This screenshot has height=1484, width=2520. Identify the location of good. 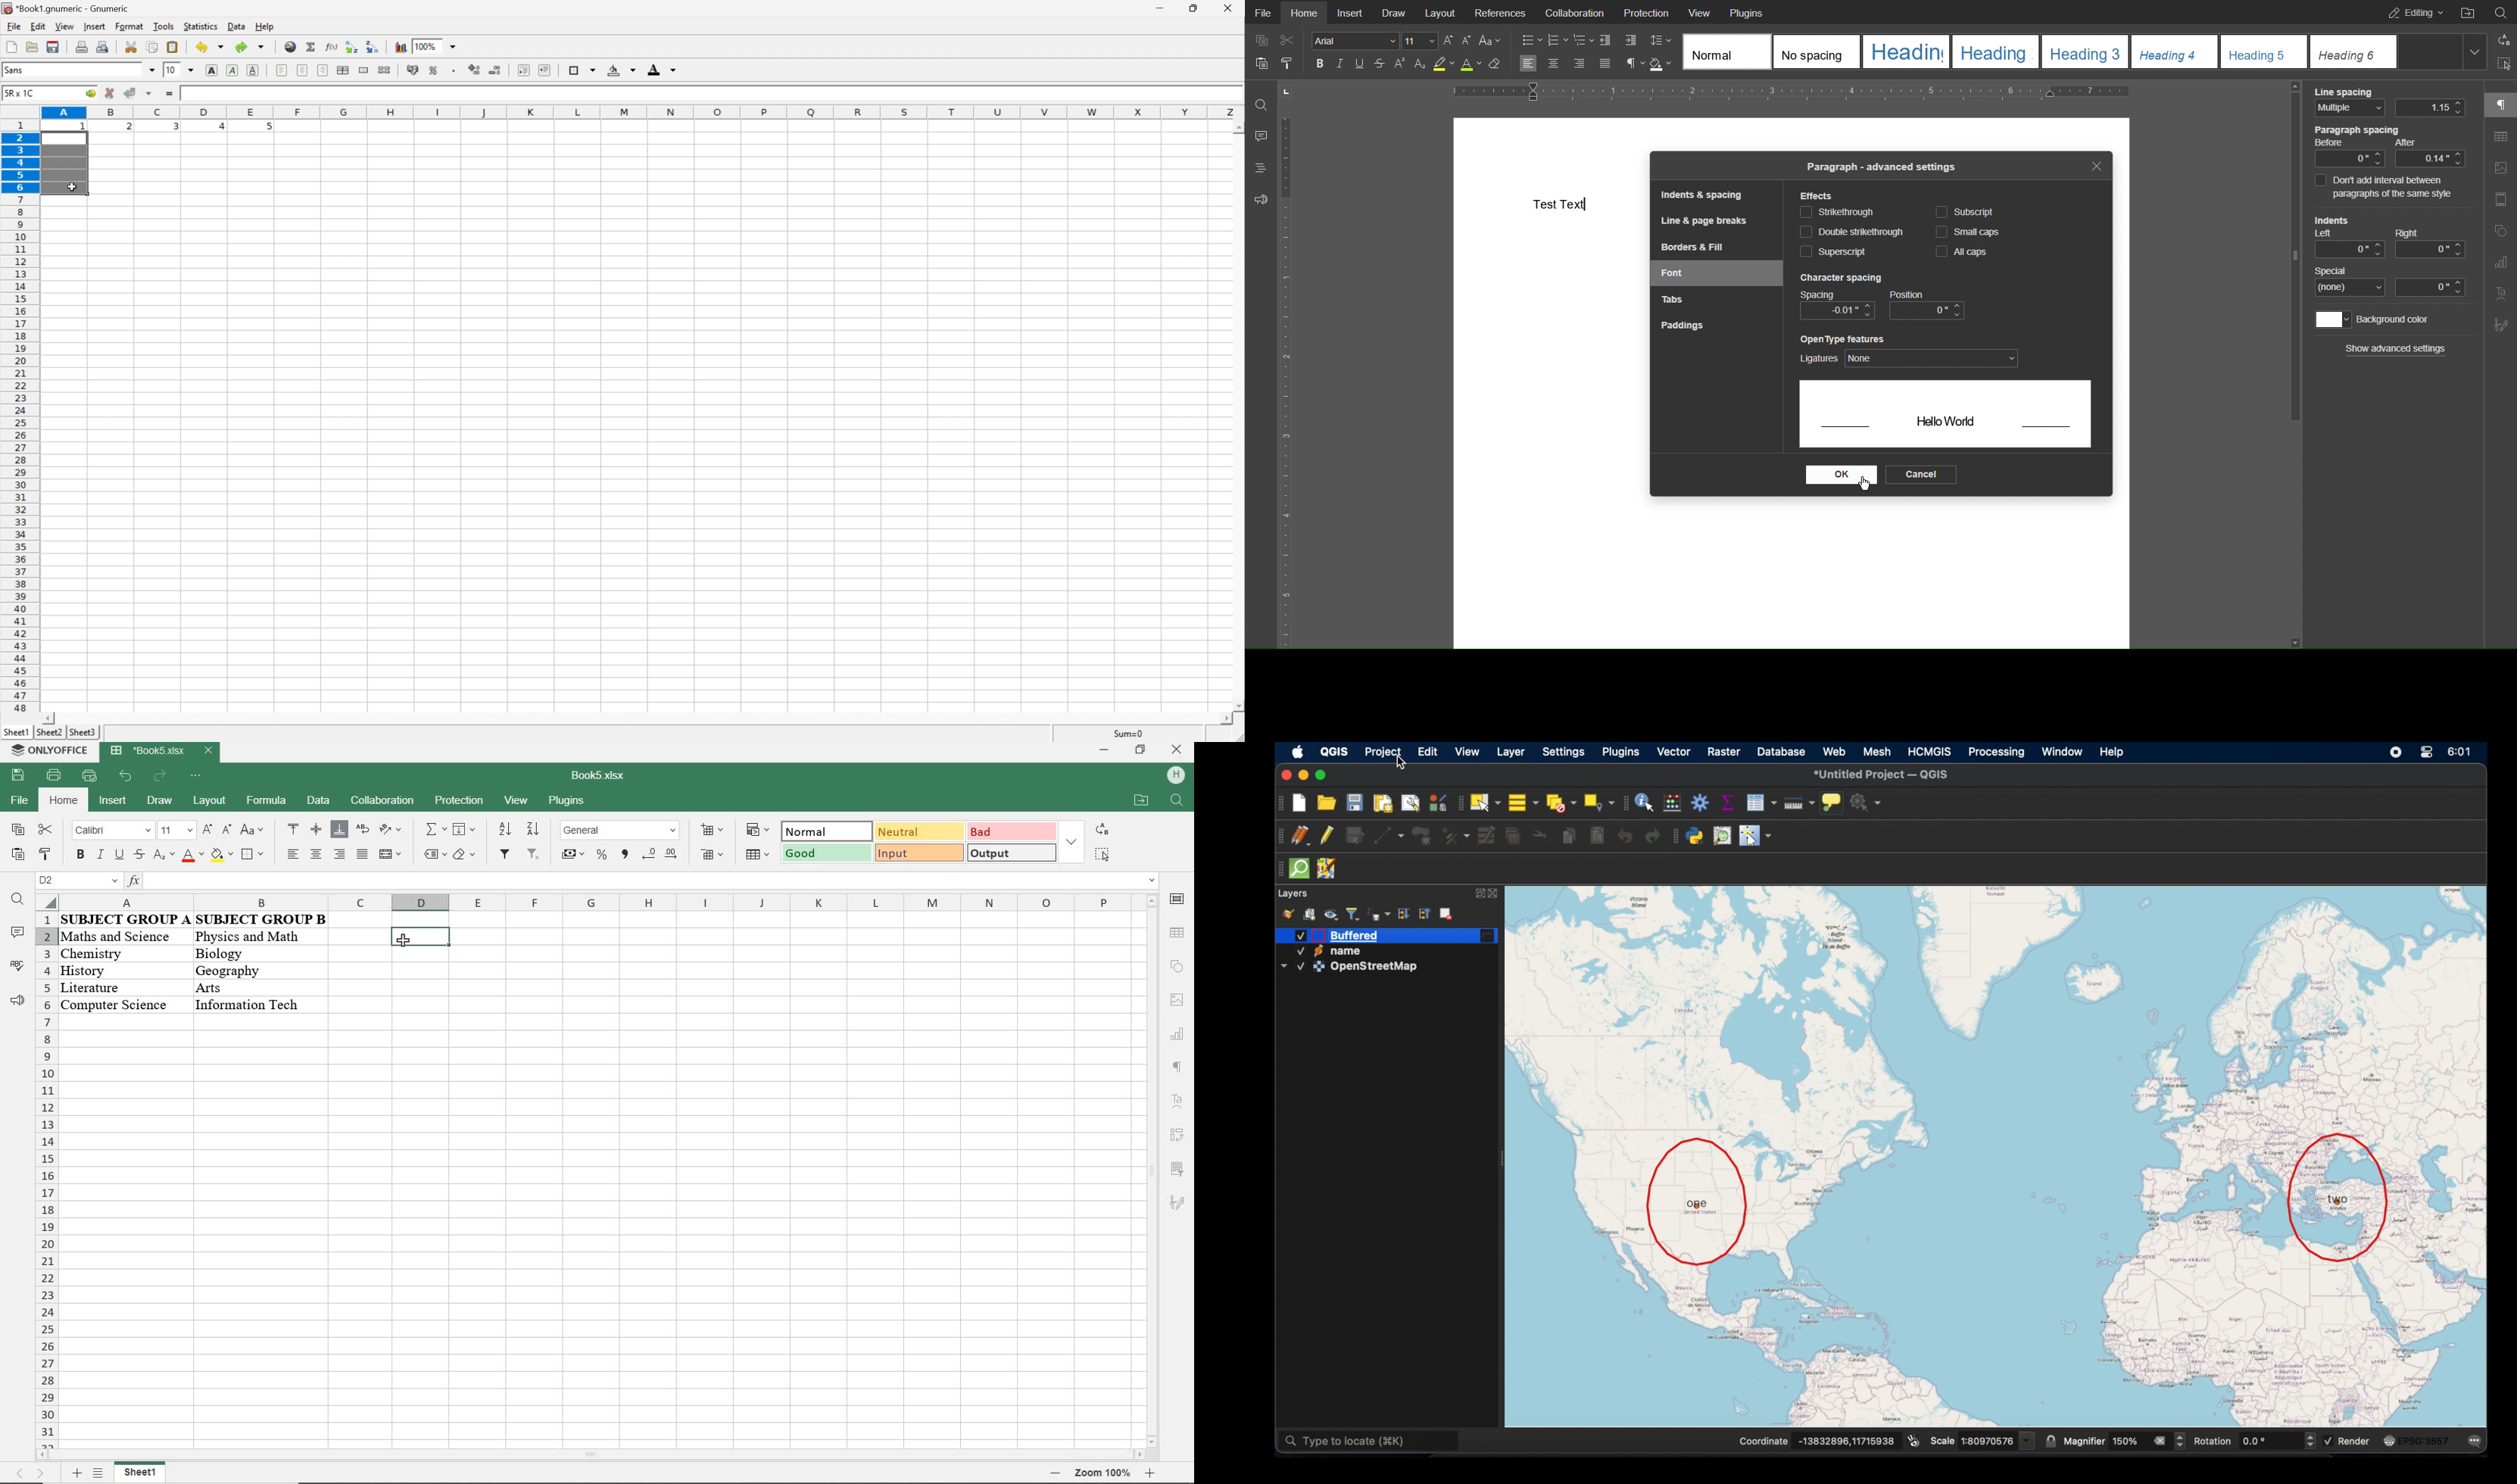
(827, 854).